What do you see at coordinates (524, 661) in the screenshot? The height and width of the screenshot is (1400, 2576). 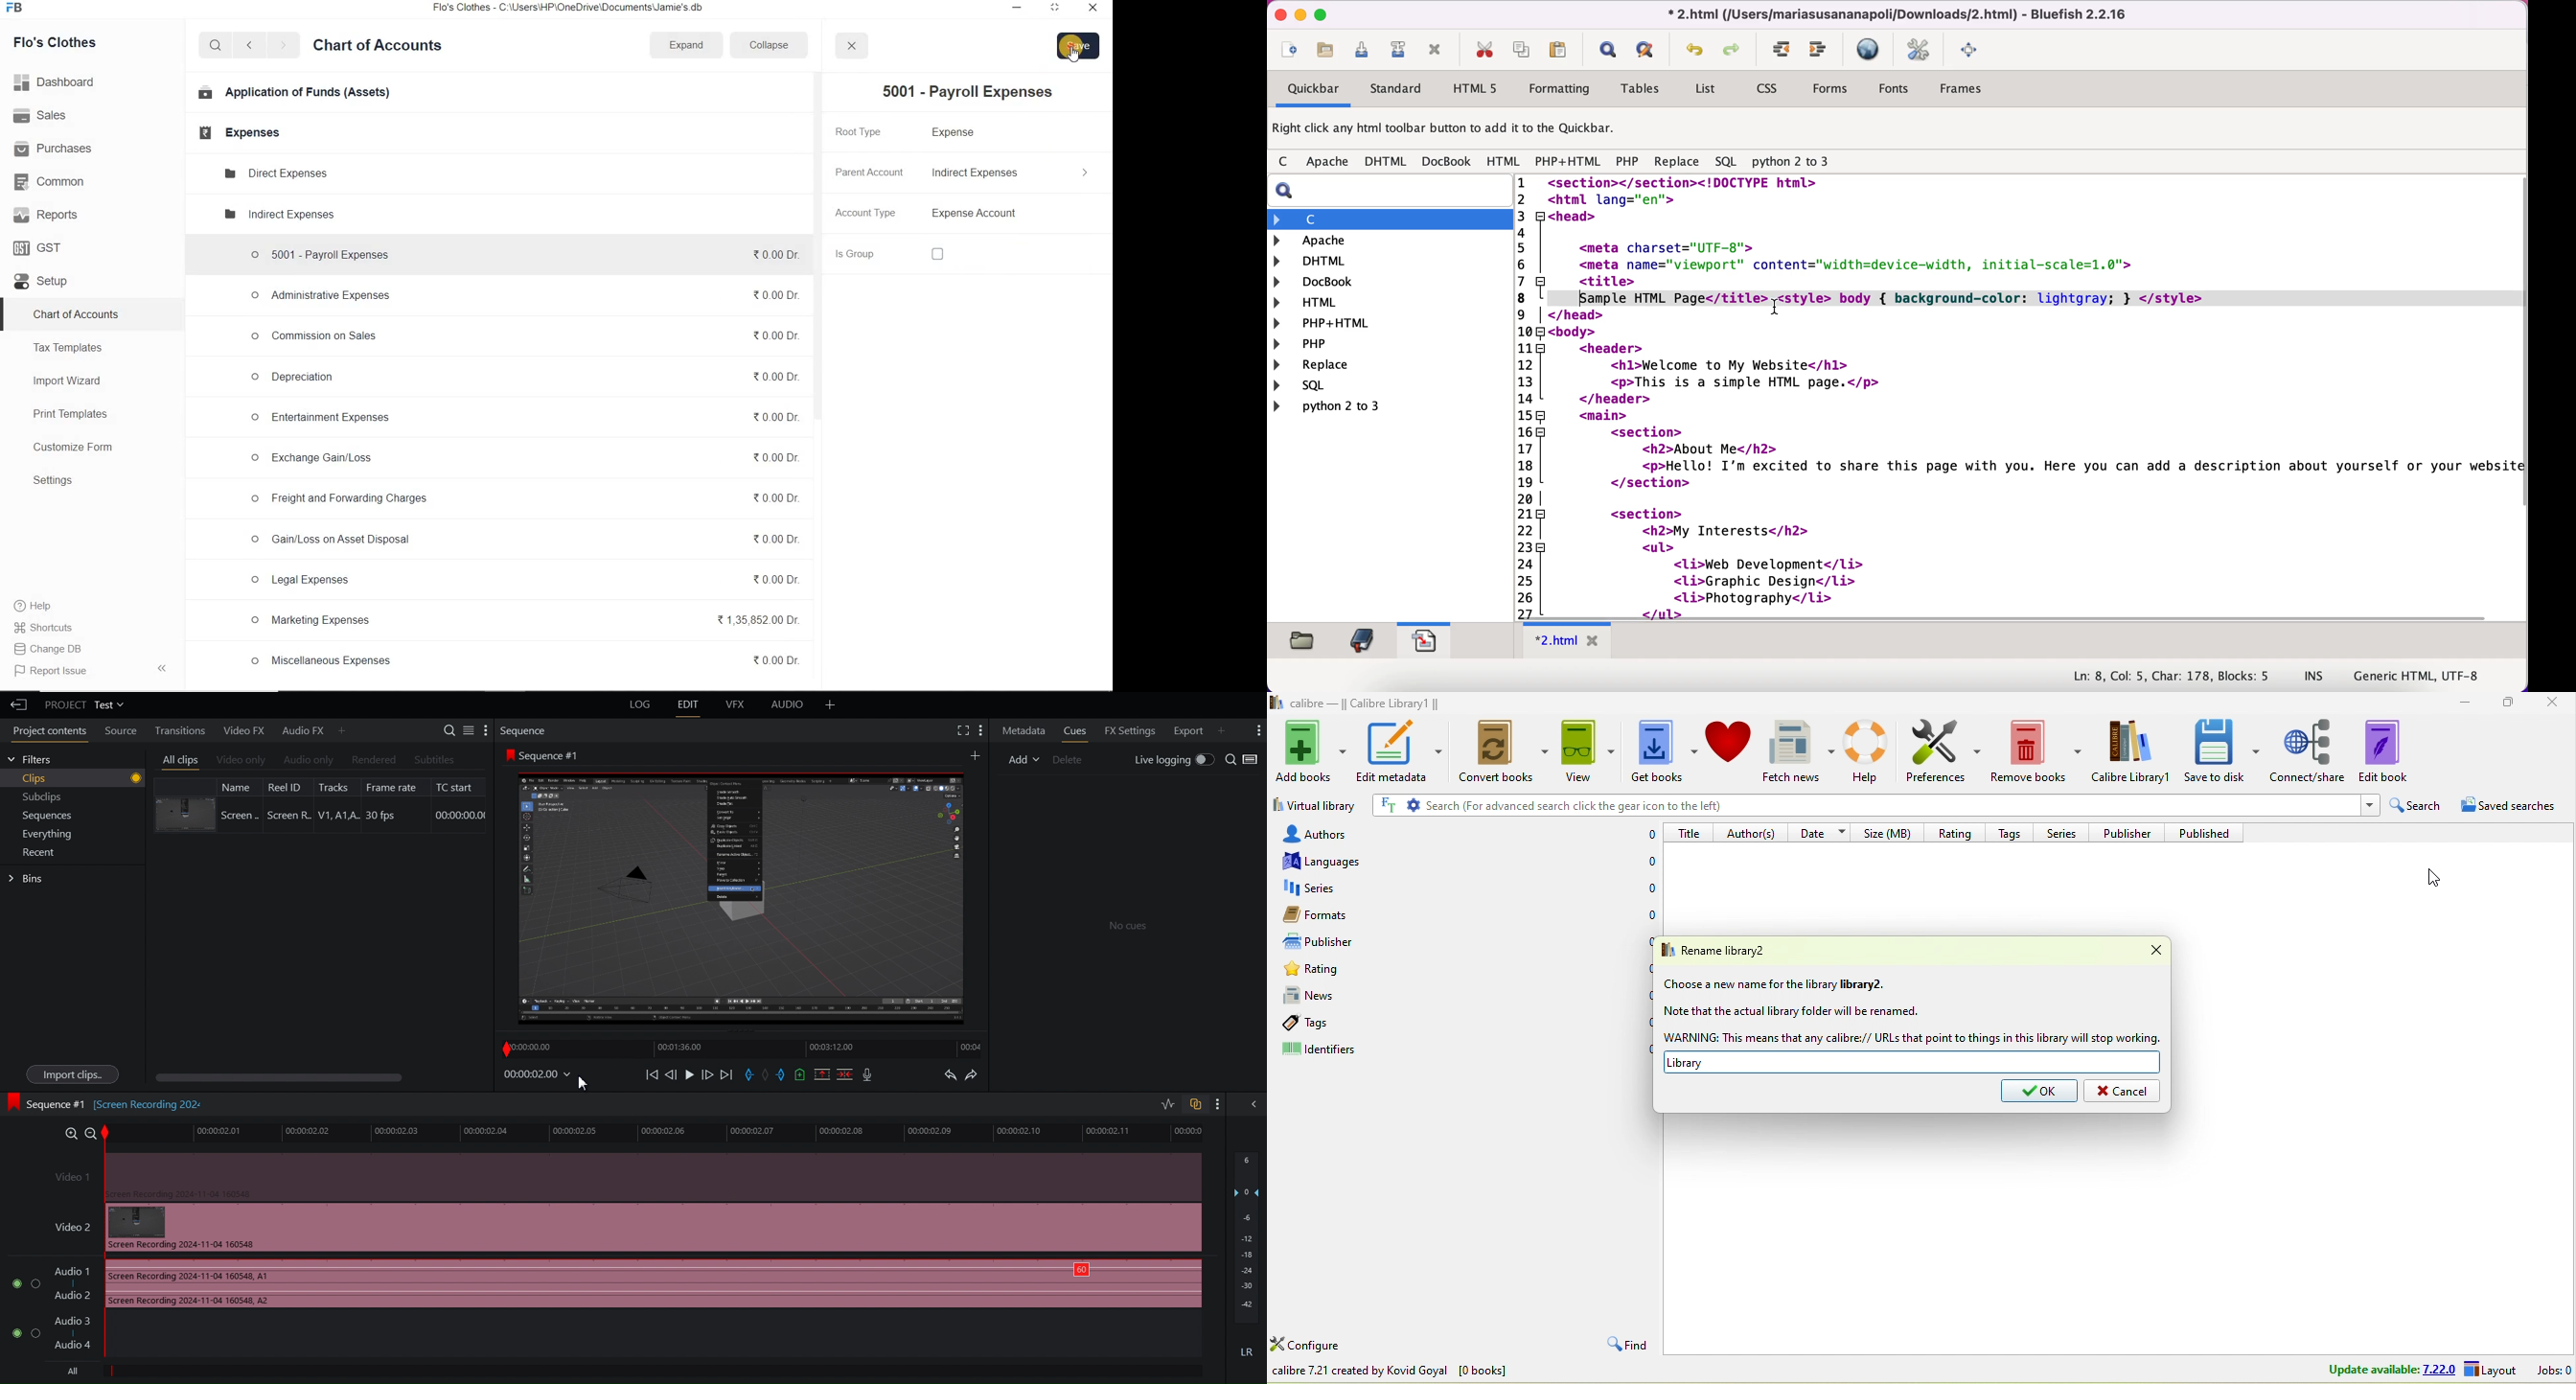 I see `© Miscellaneous Expenses %0.00Dr.` at bounding box center [524, 661].